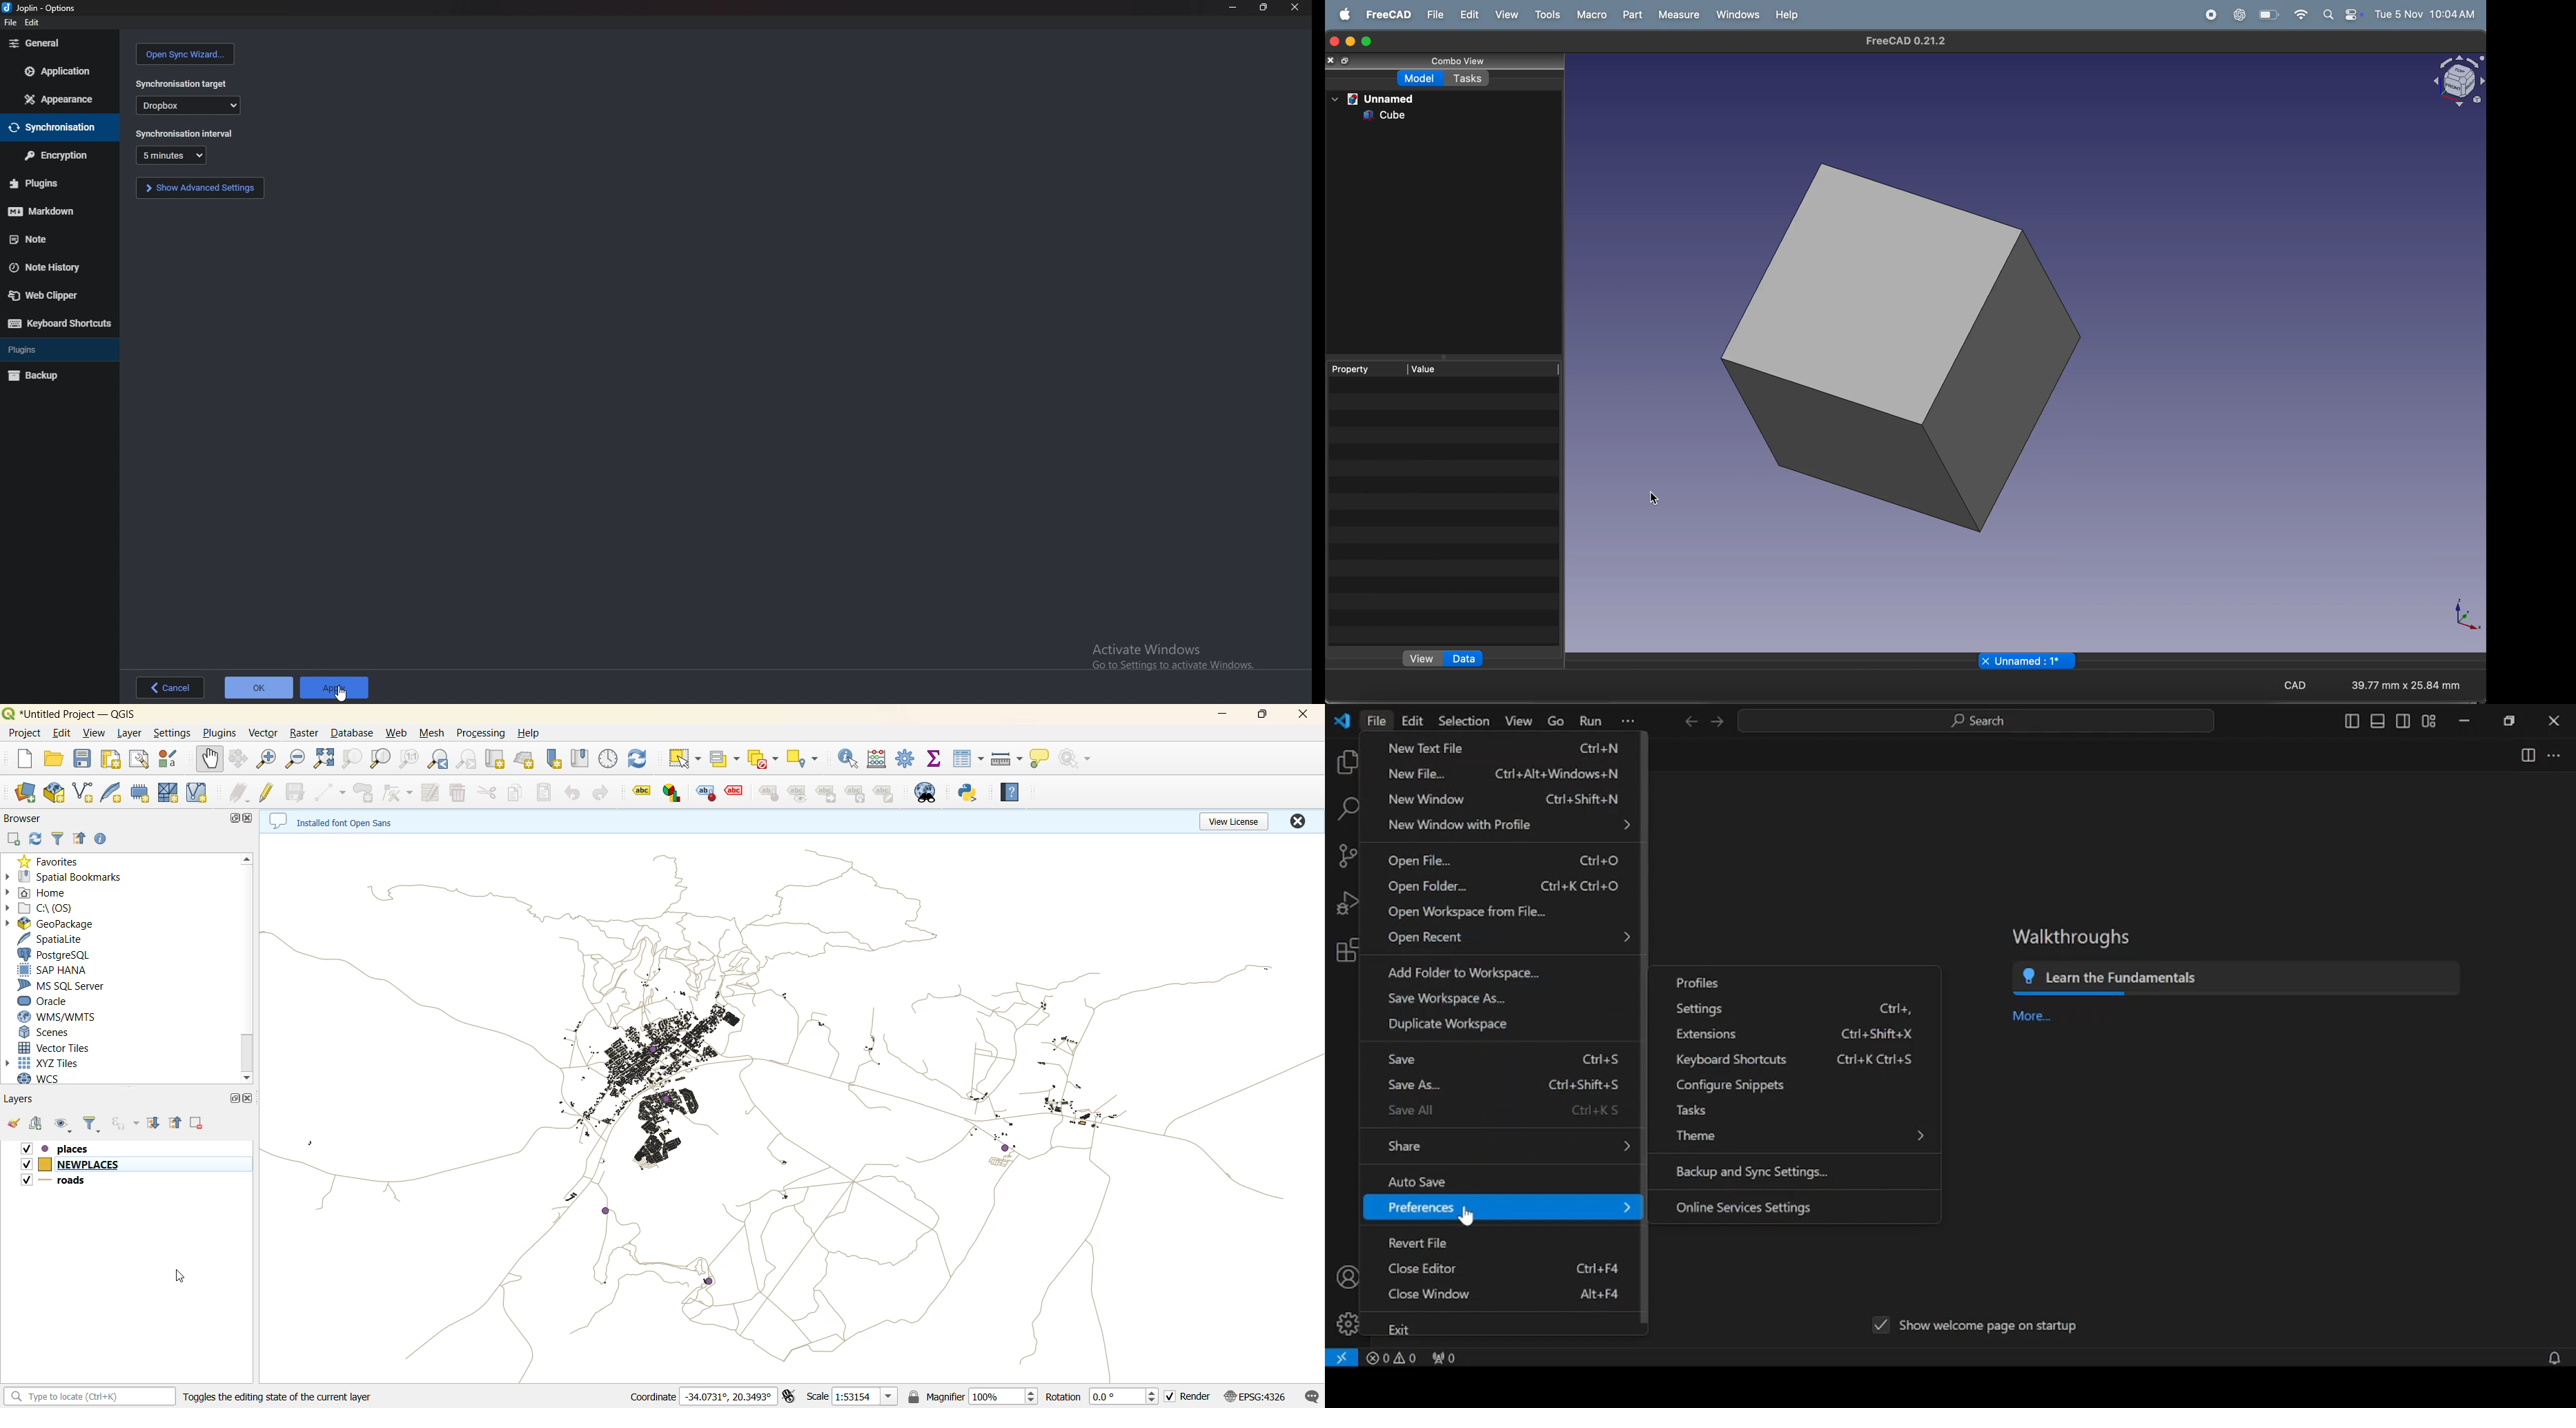  I want to click on axis compass, so click(2468, 616).